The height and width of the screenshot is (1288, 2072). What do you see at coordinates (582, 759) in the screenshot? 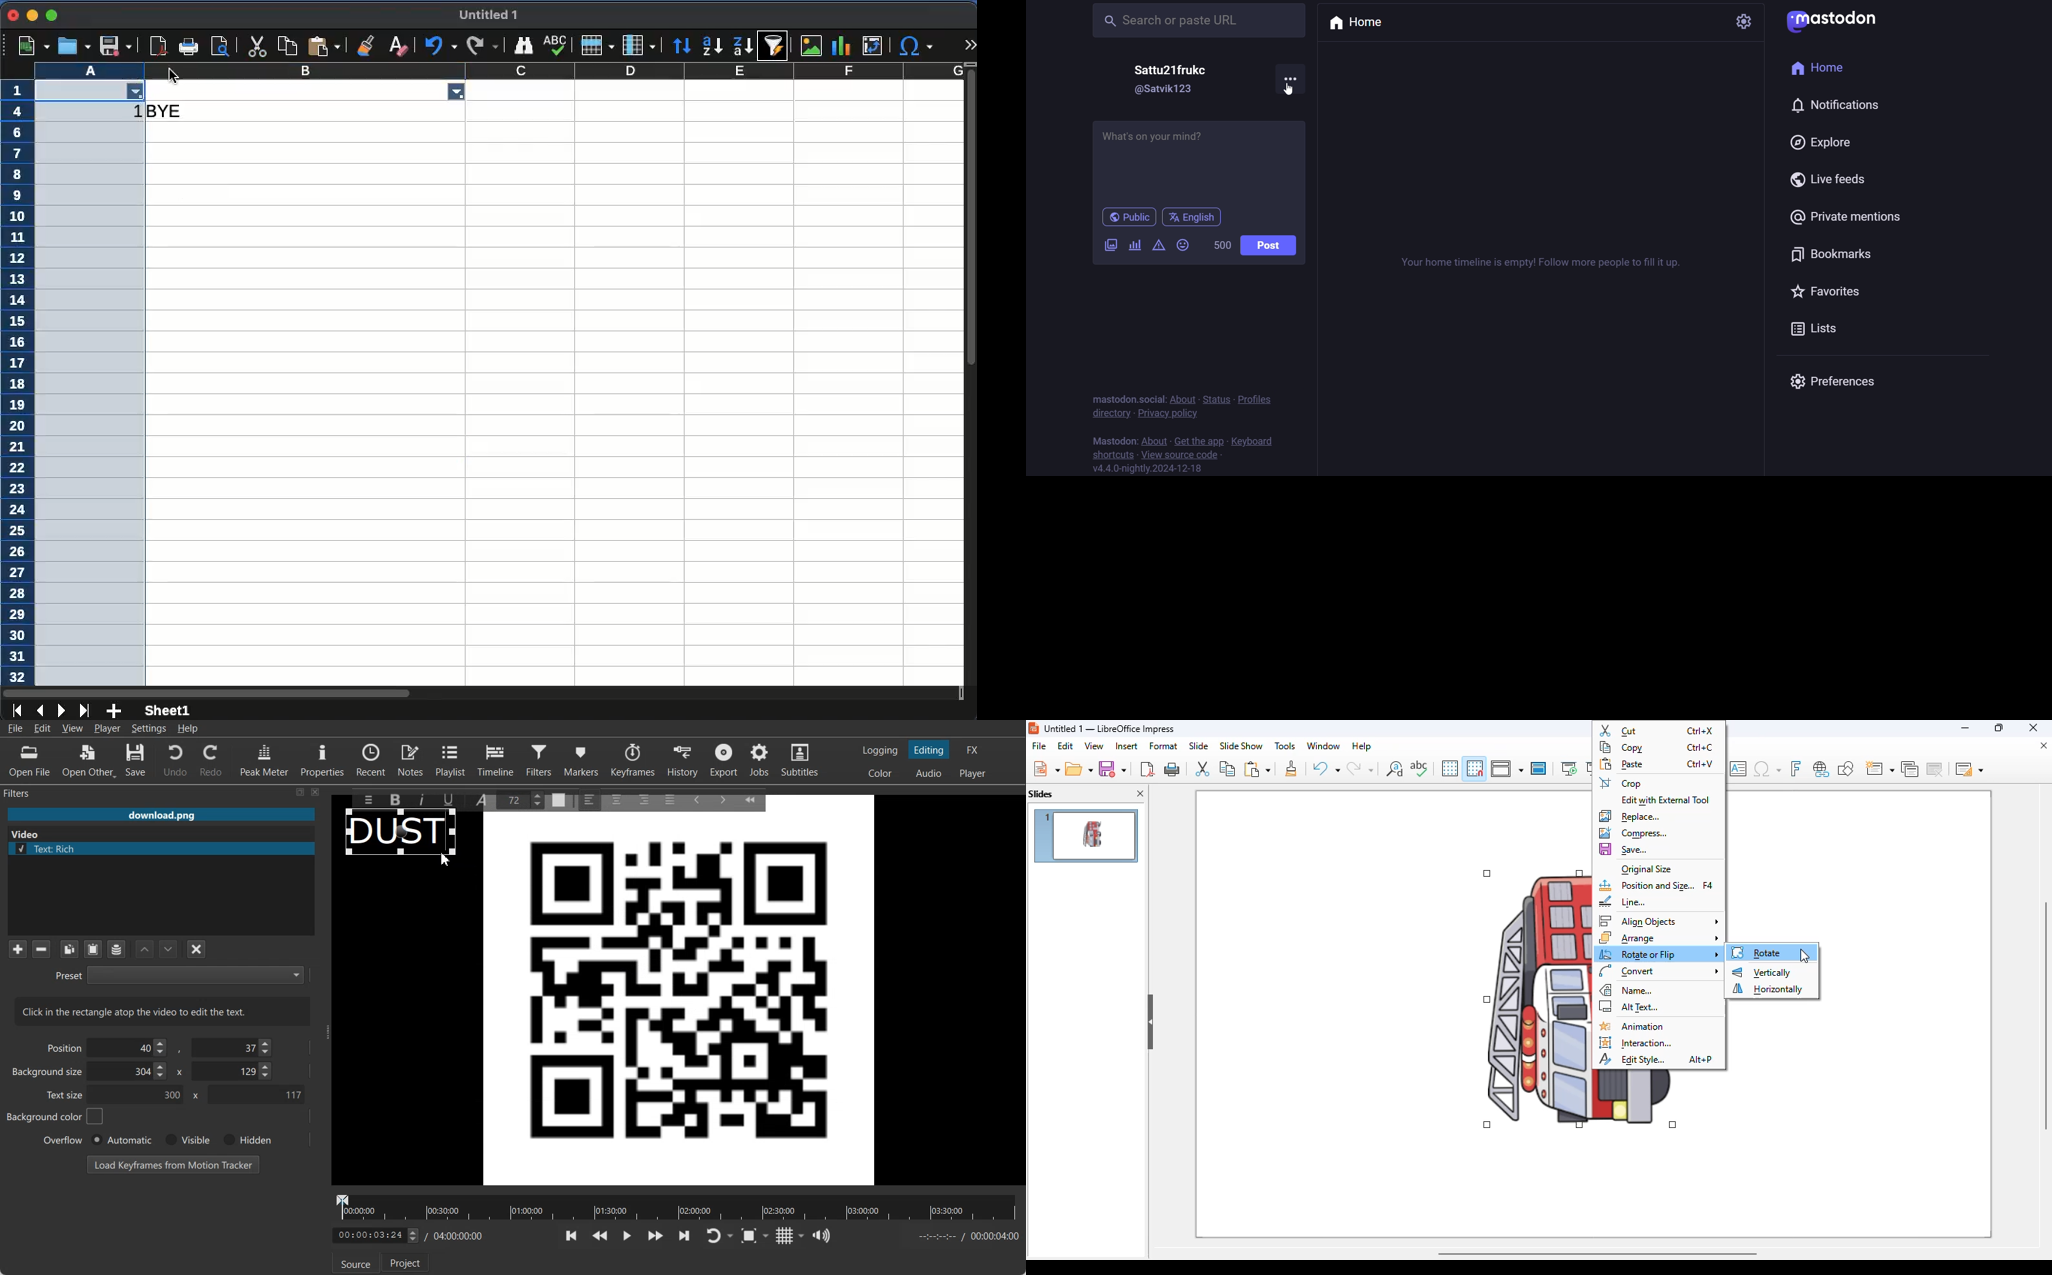
I see `Markers` at bounding box center [582, 759].